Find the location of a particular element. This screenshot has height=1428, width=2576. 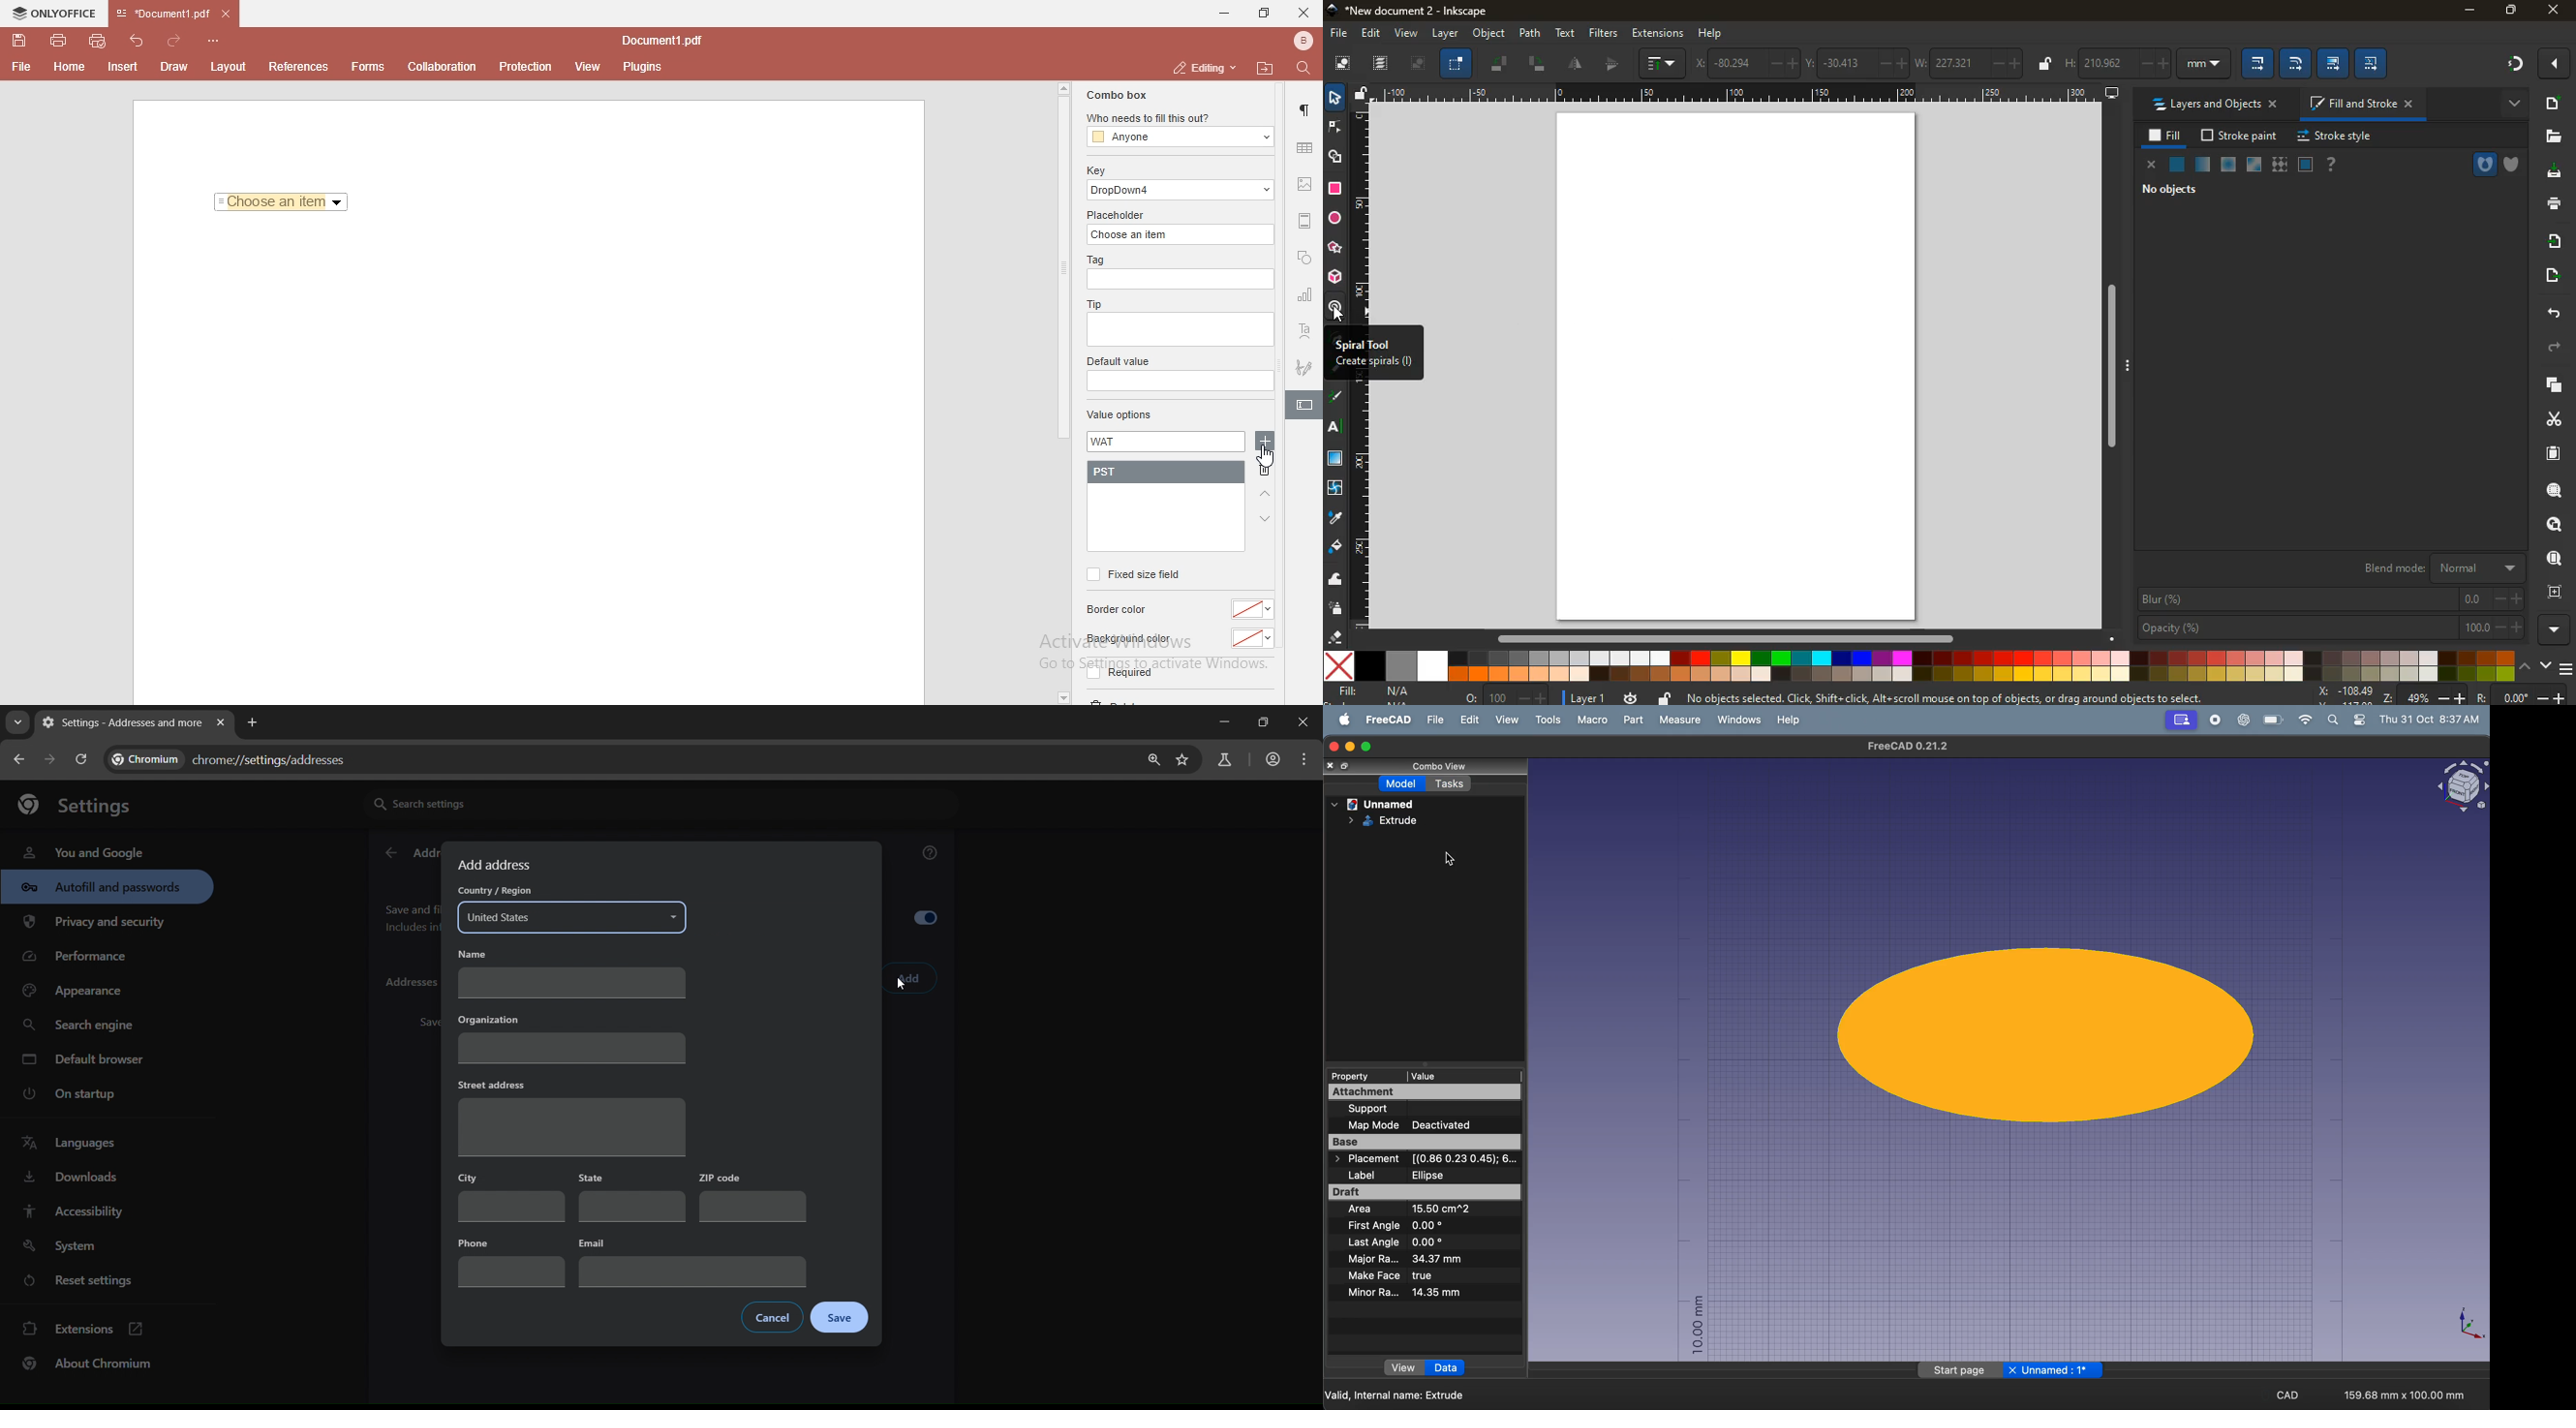

placement is located at coordinates (1430, 1160).